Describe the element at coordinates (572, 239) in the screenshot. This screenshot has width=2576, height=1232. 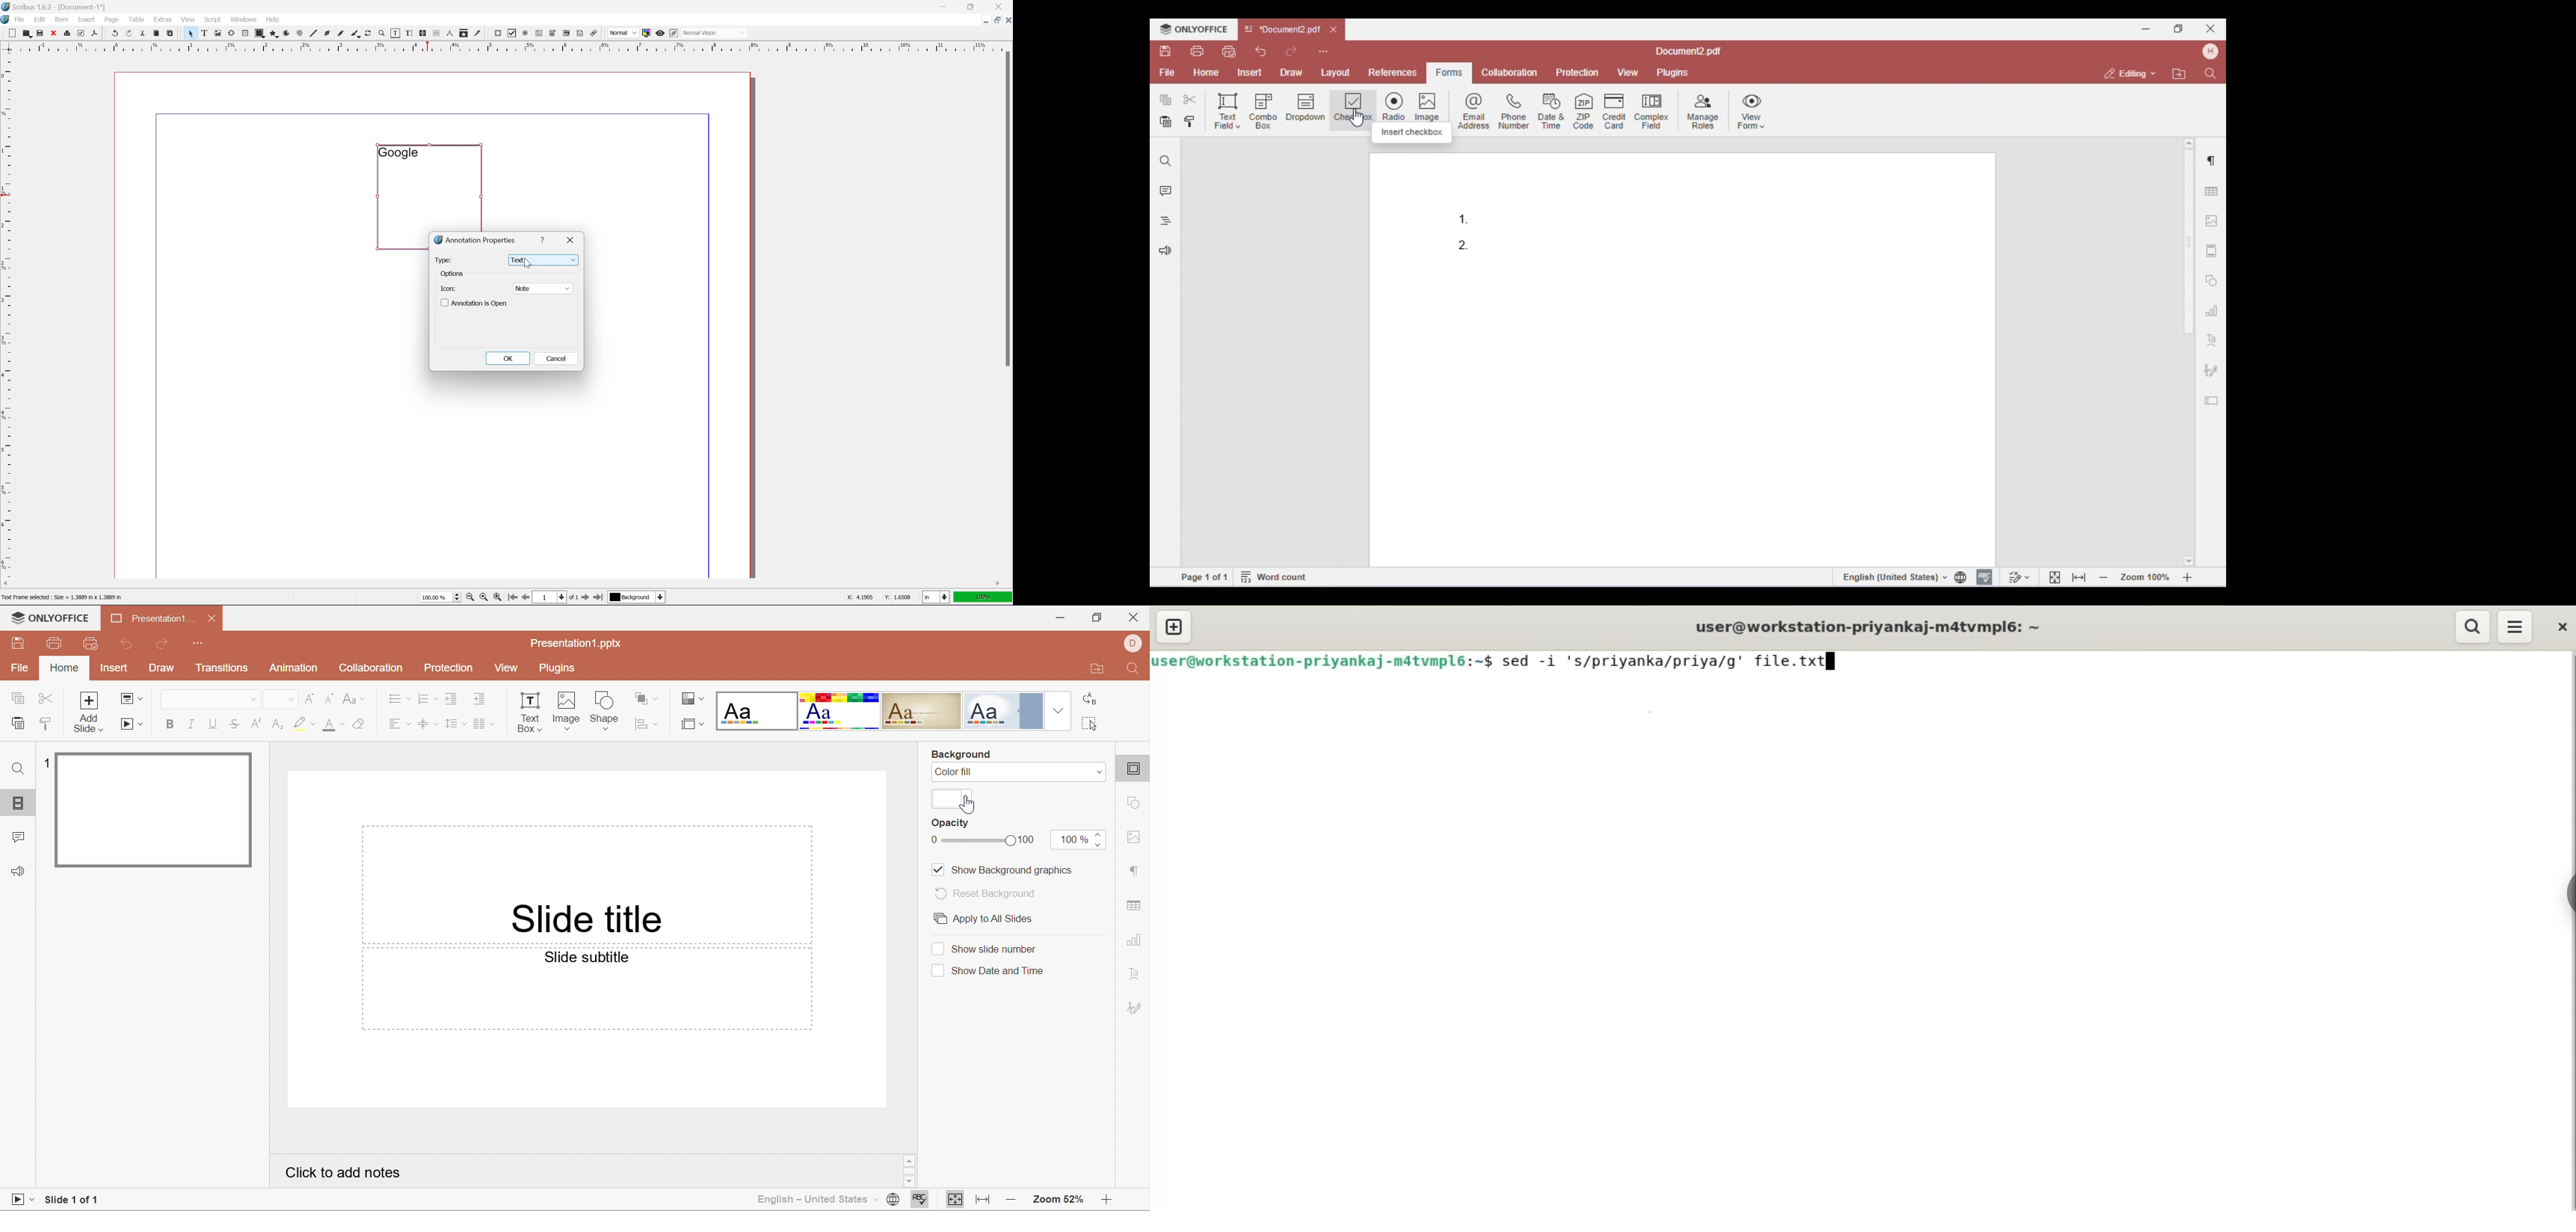
I see `close` at that location.